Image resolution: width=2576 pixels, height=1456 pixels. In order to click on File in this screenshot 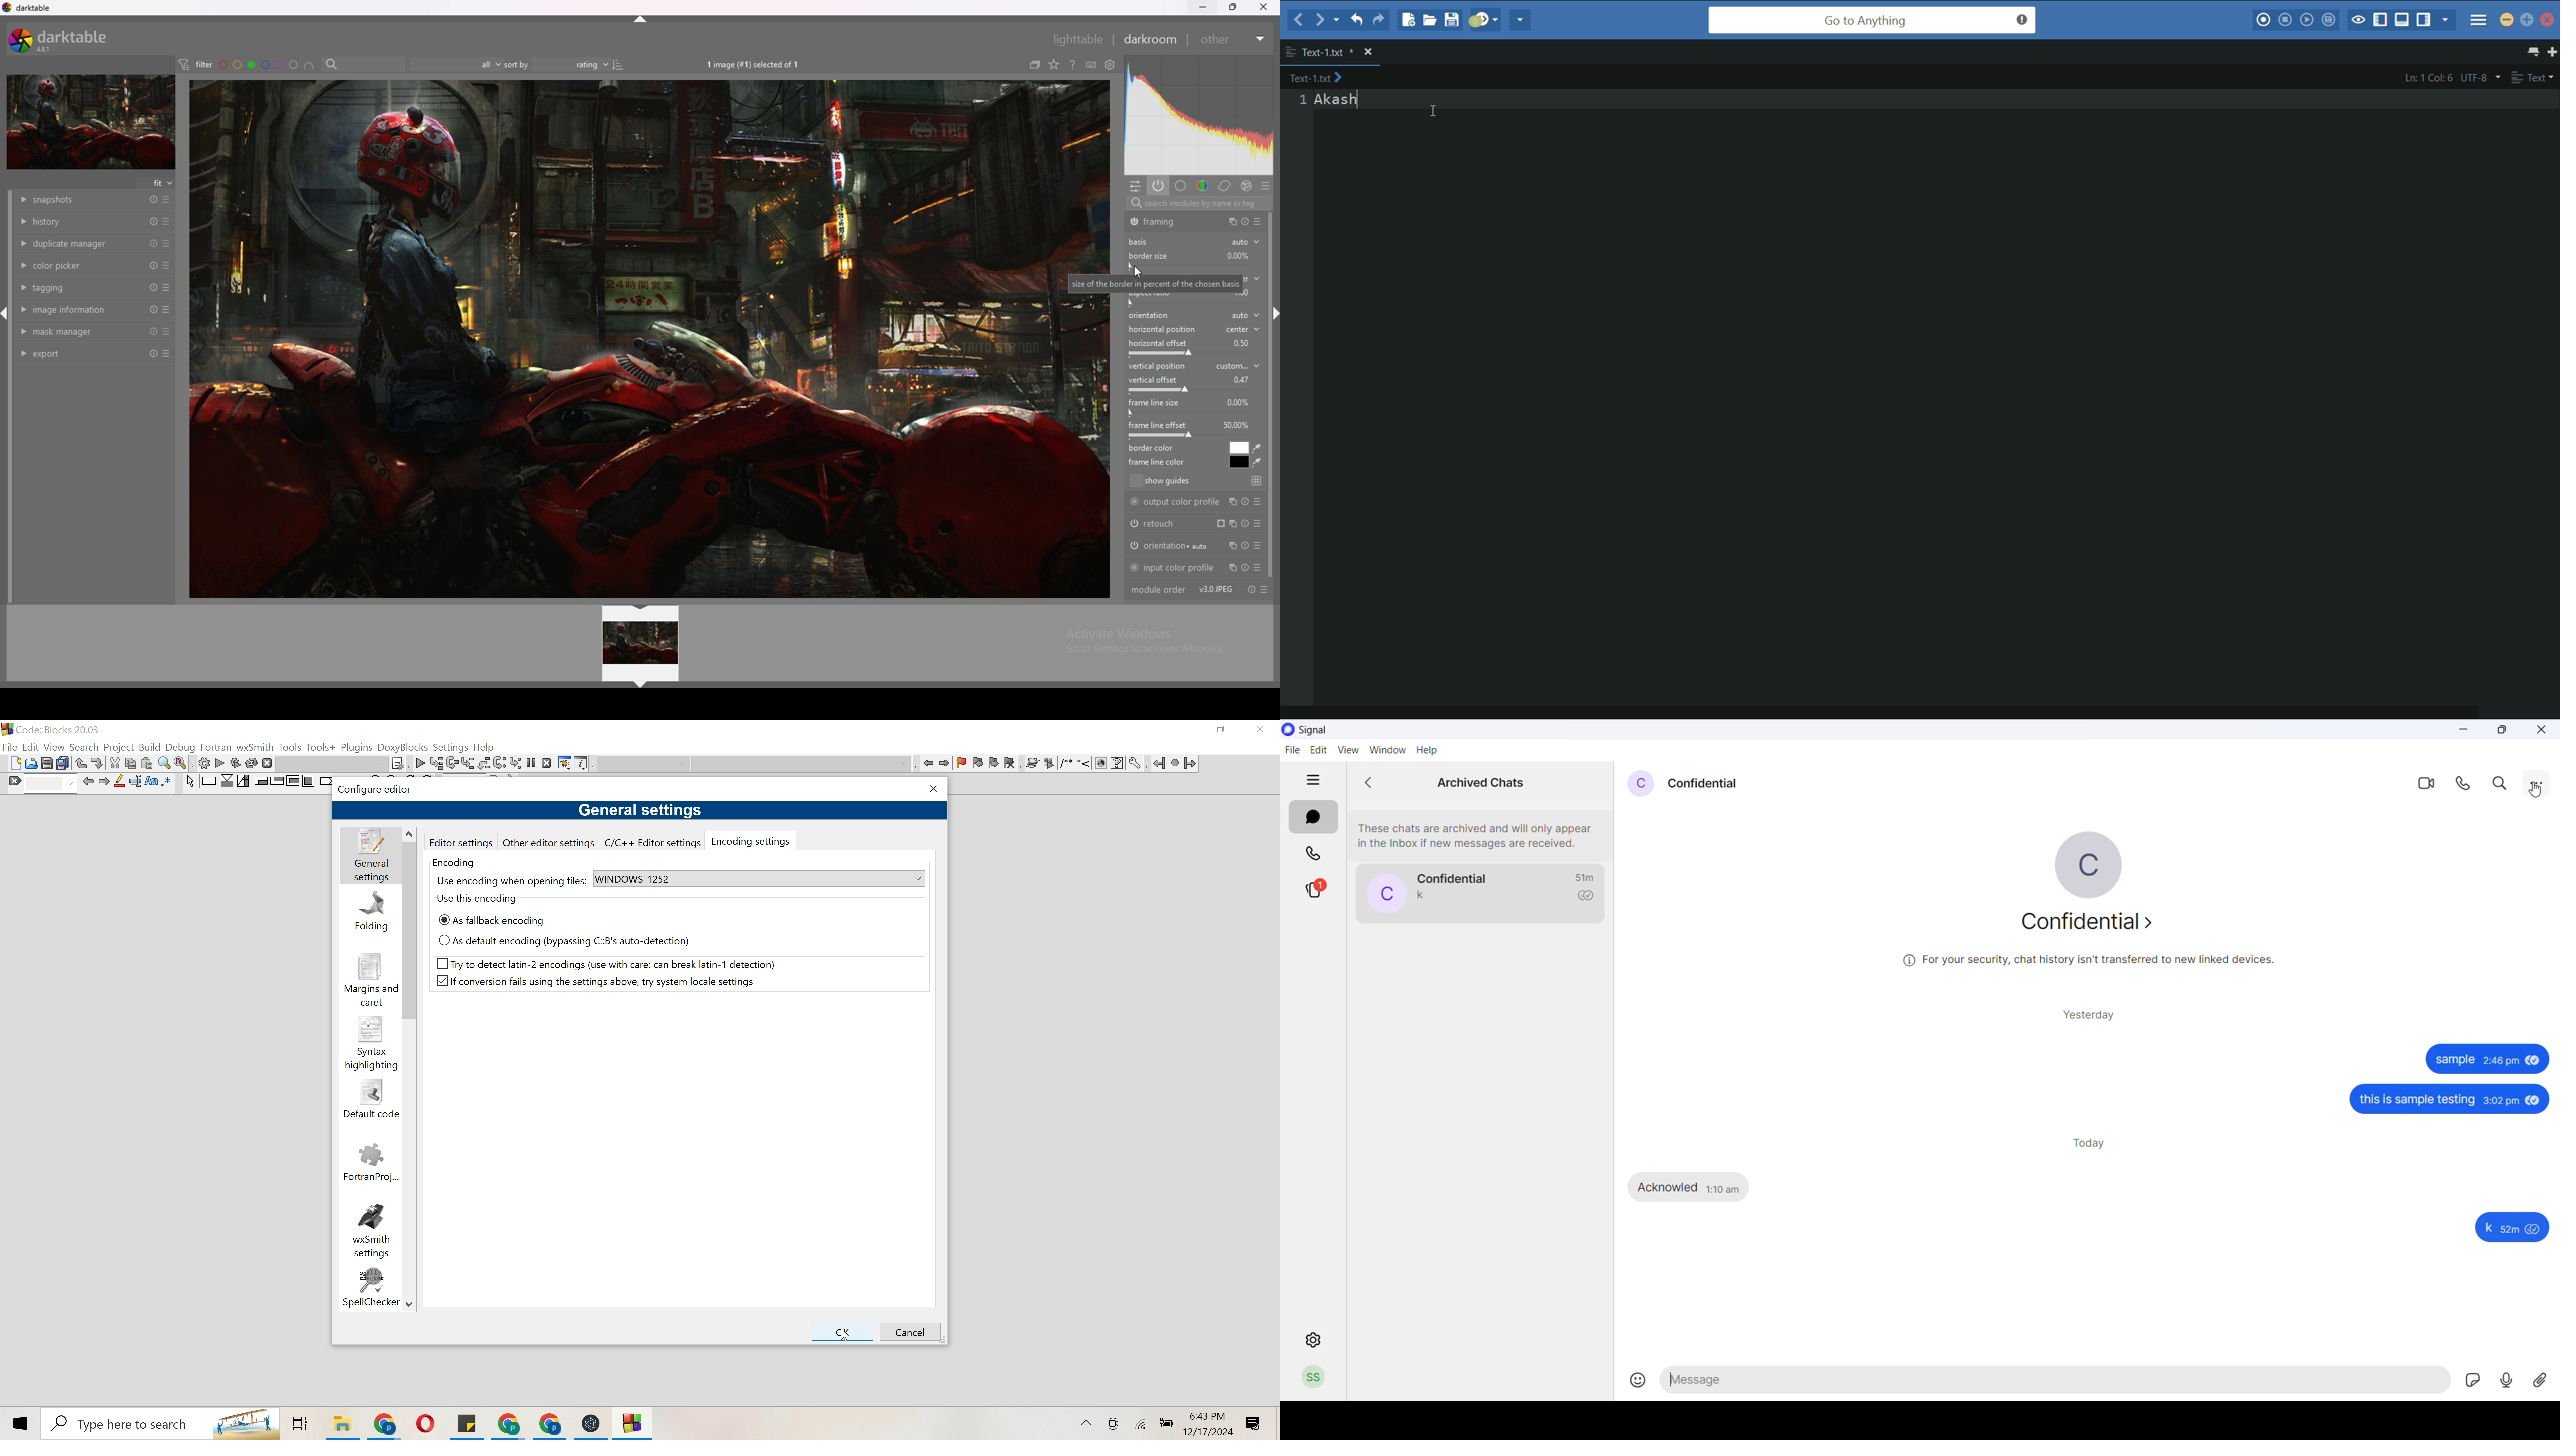, I will do `click(591, 1424)`.